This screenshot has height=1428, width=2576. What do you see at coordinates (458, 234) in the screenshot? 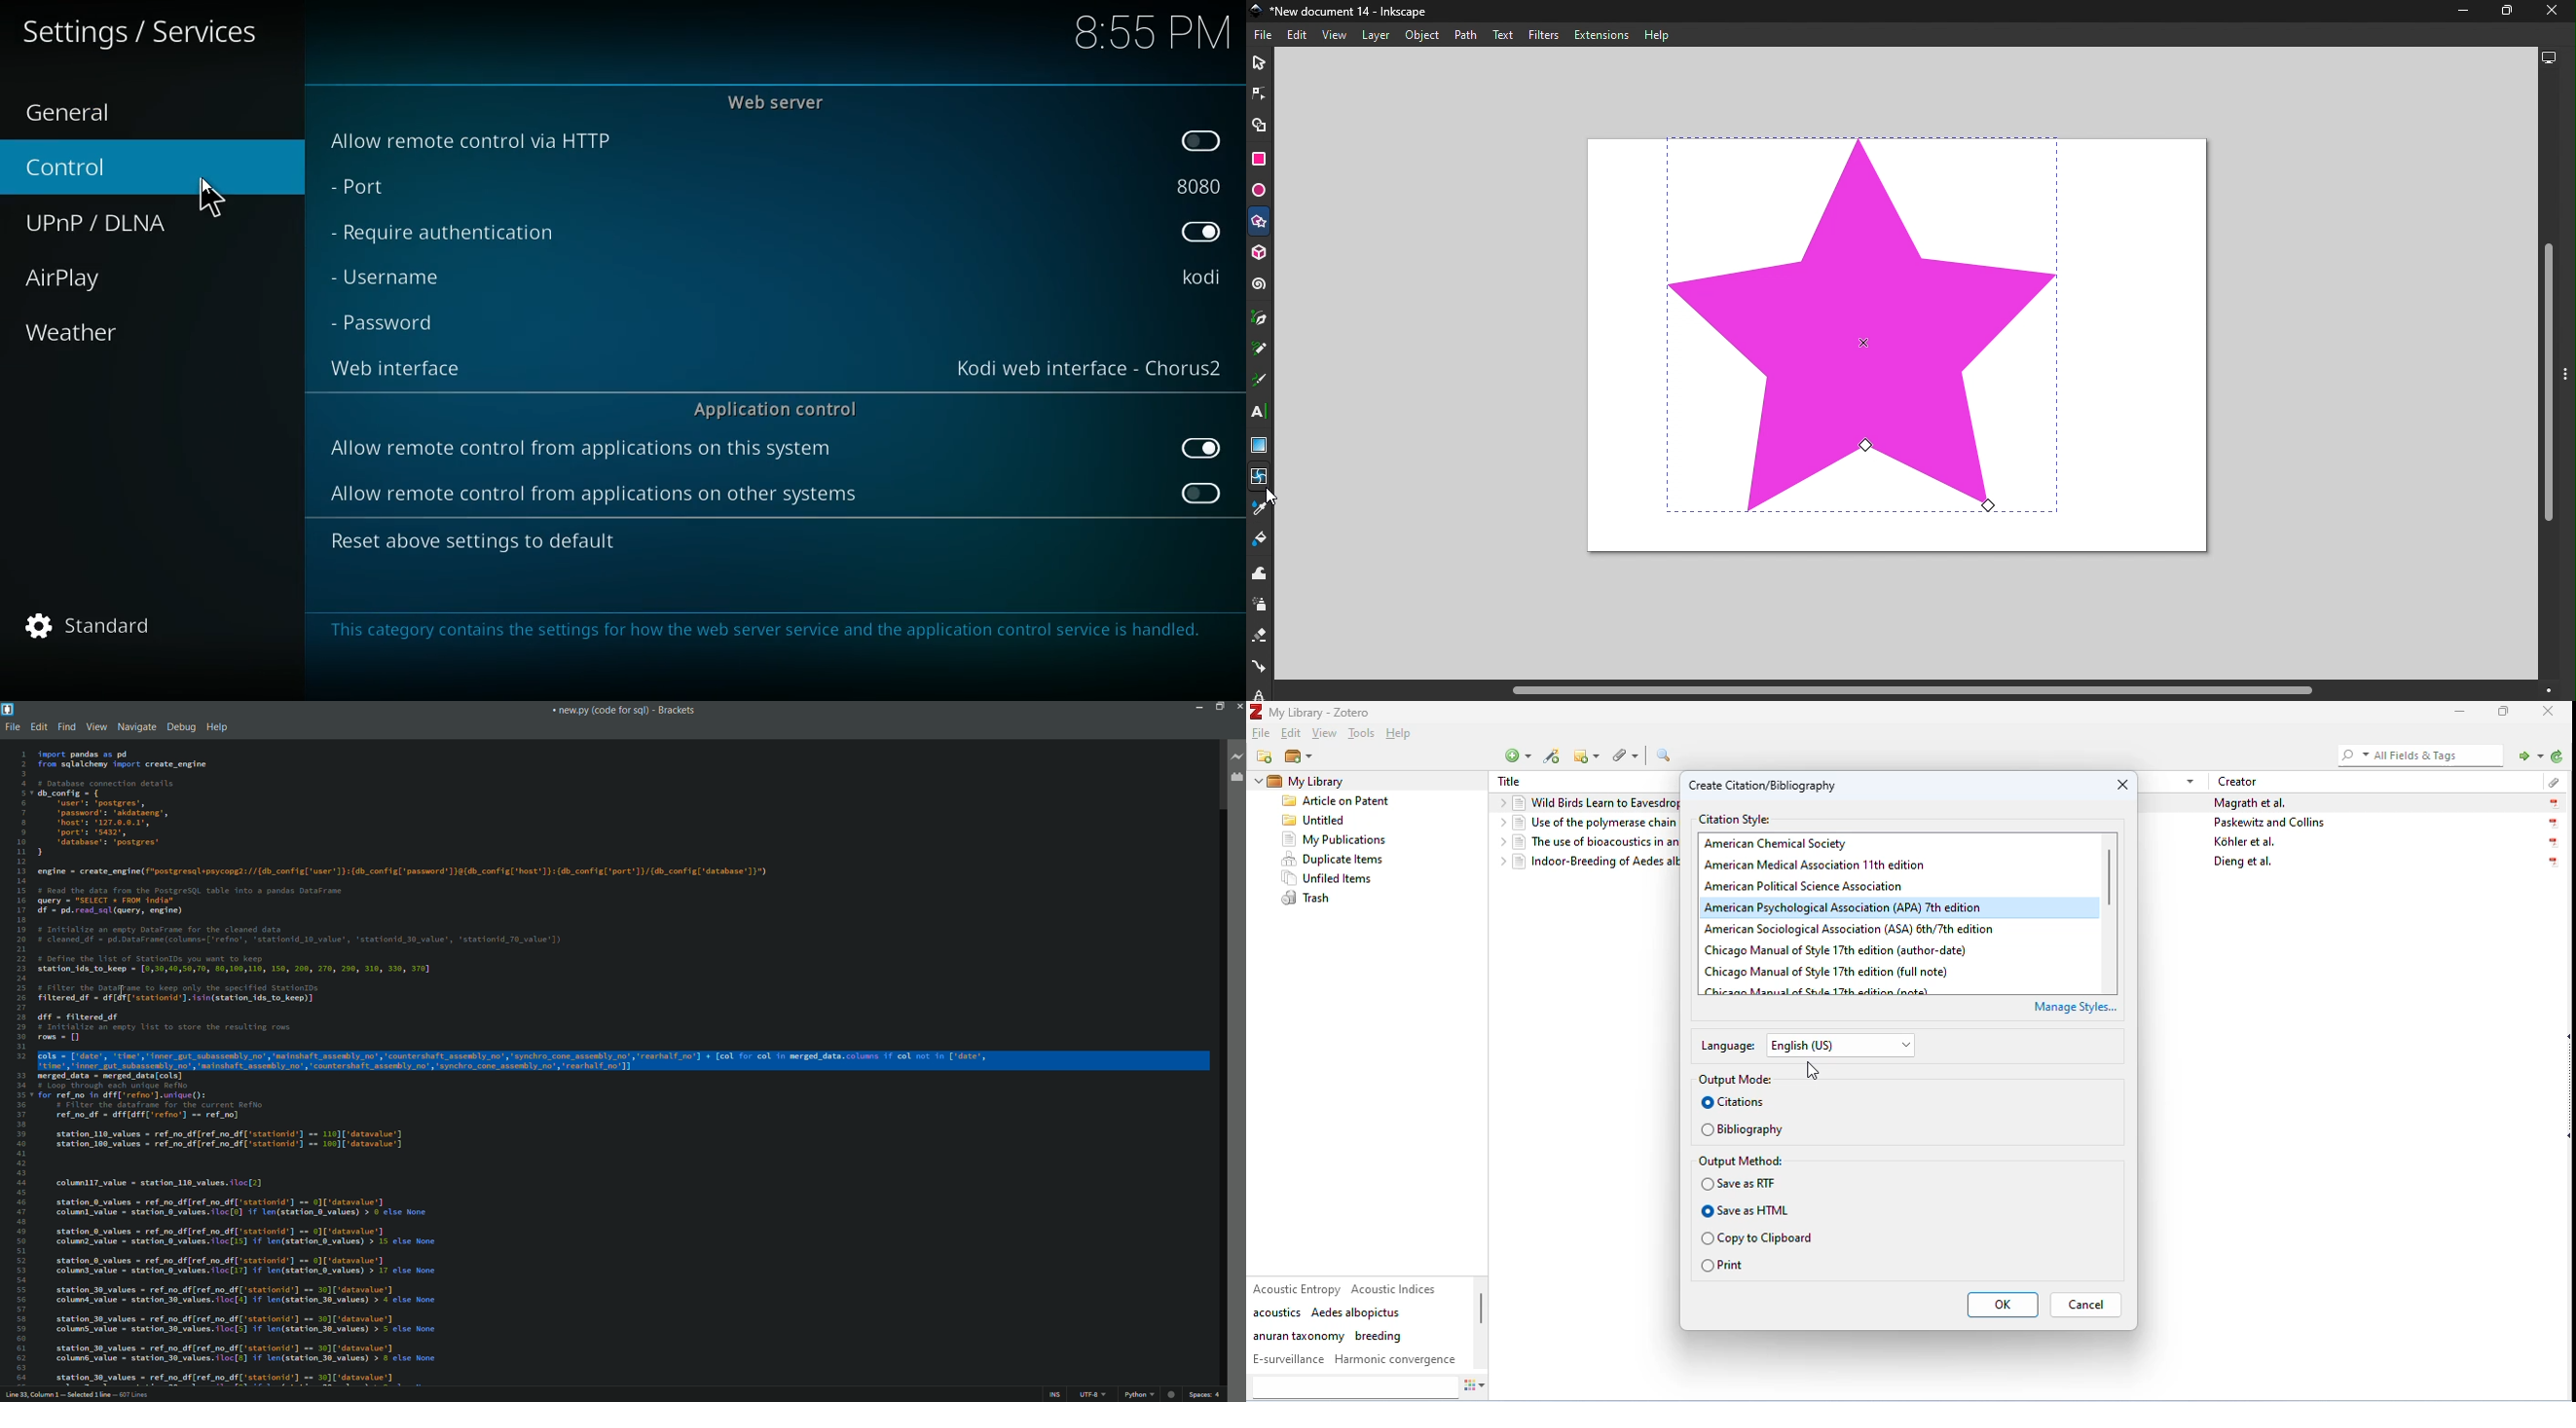
I see `require authentication` at bounding box center [458, 234].